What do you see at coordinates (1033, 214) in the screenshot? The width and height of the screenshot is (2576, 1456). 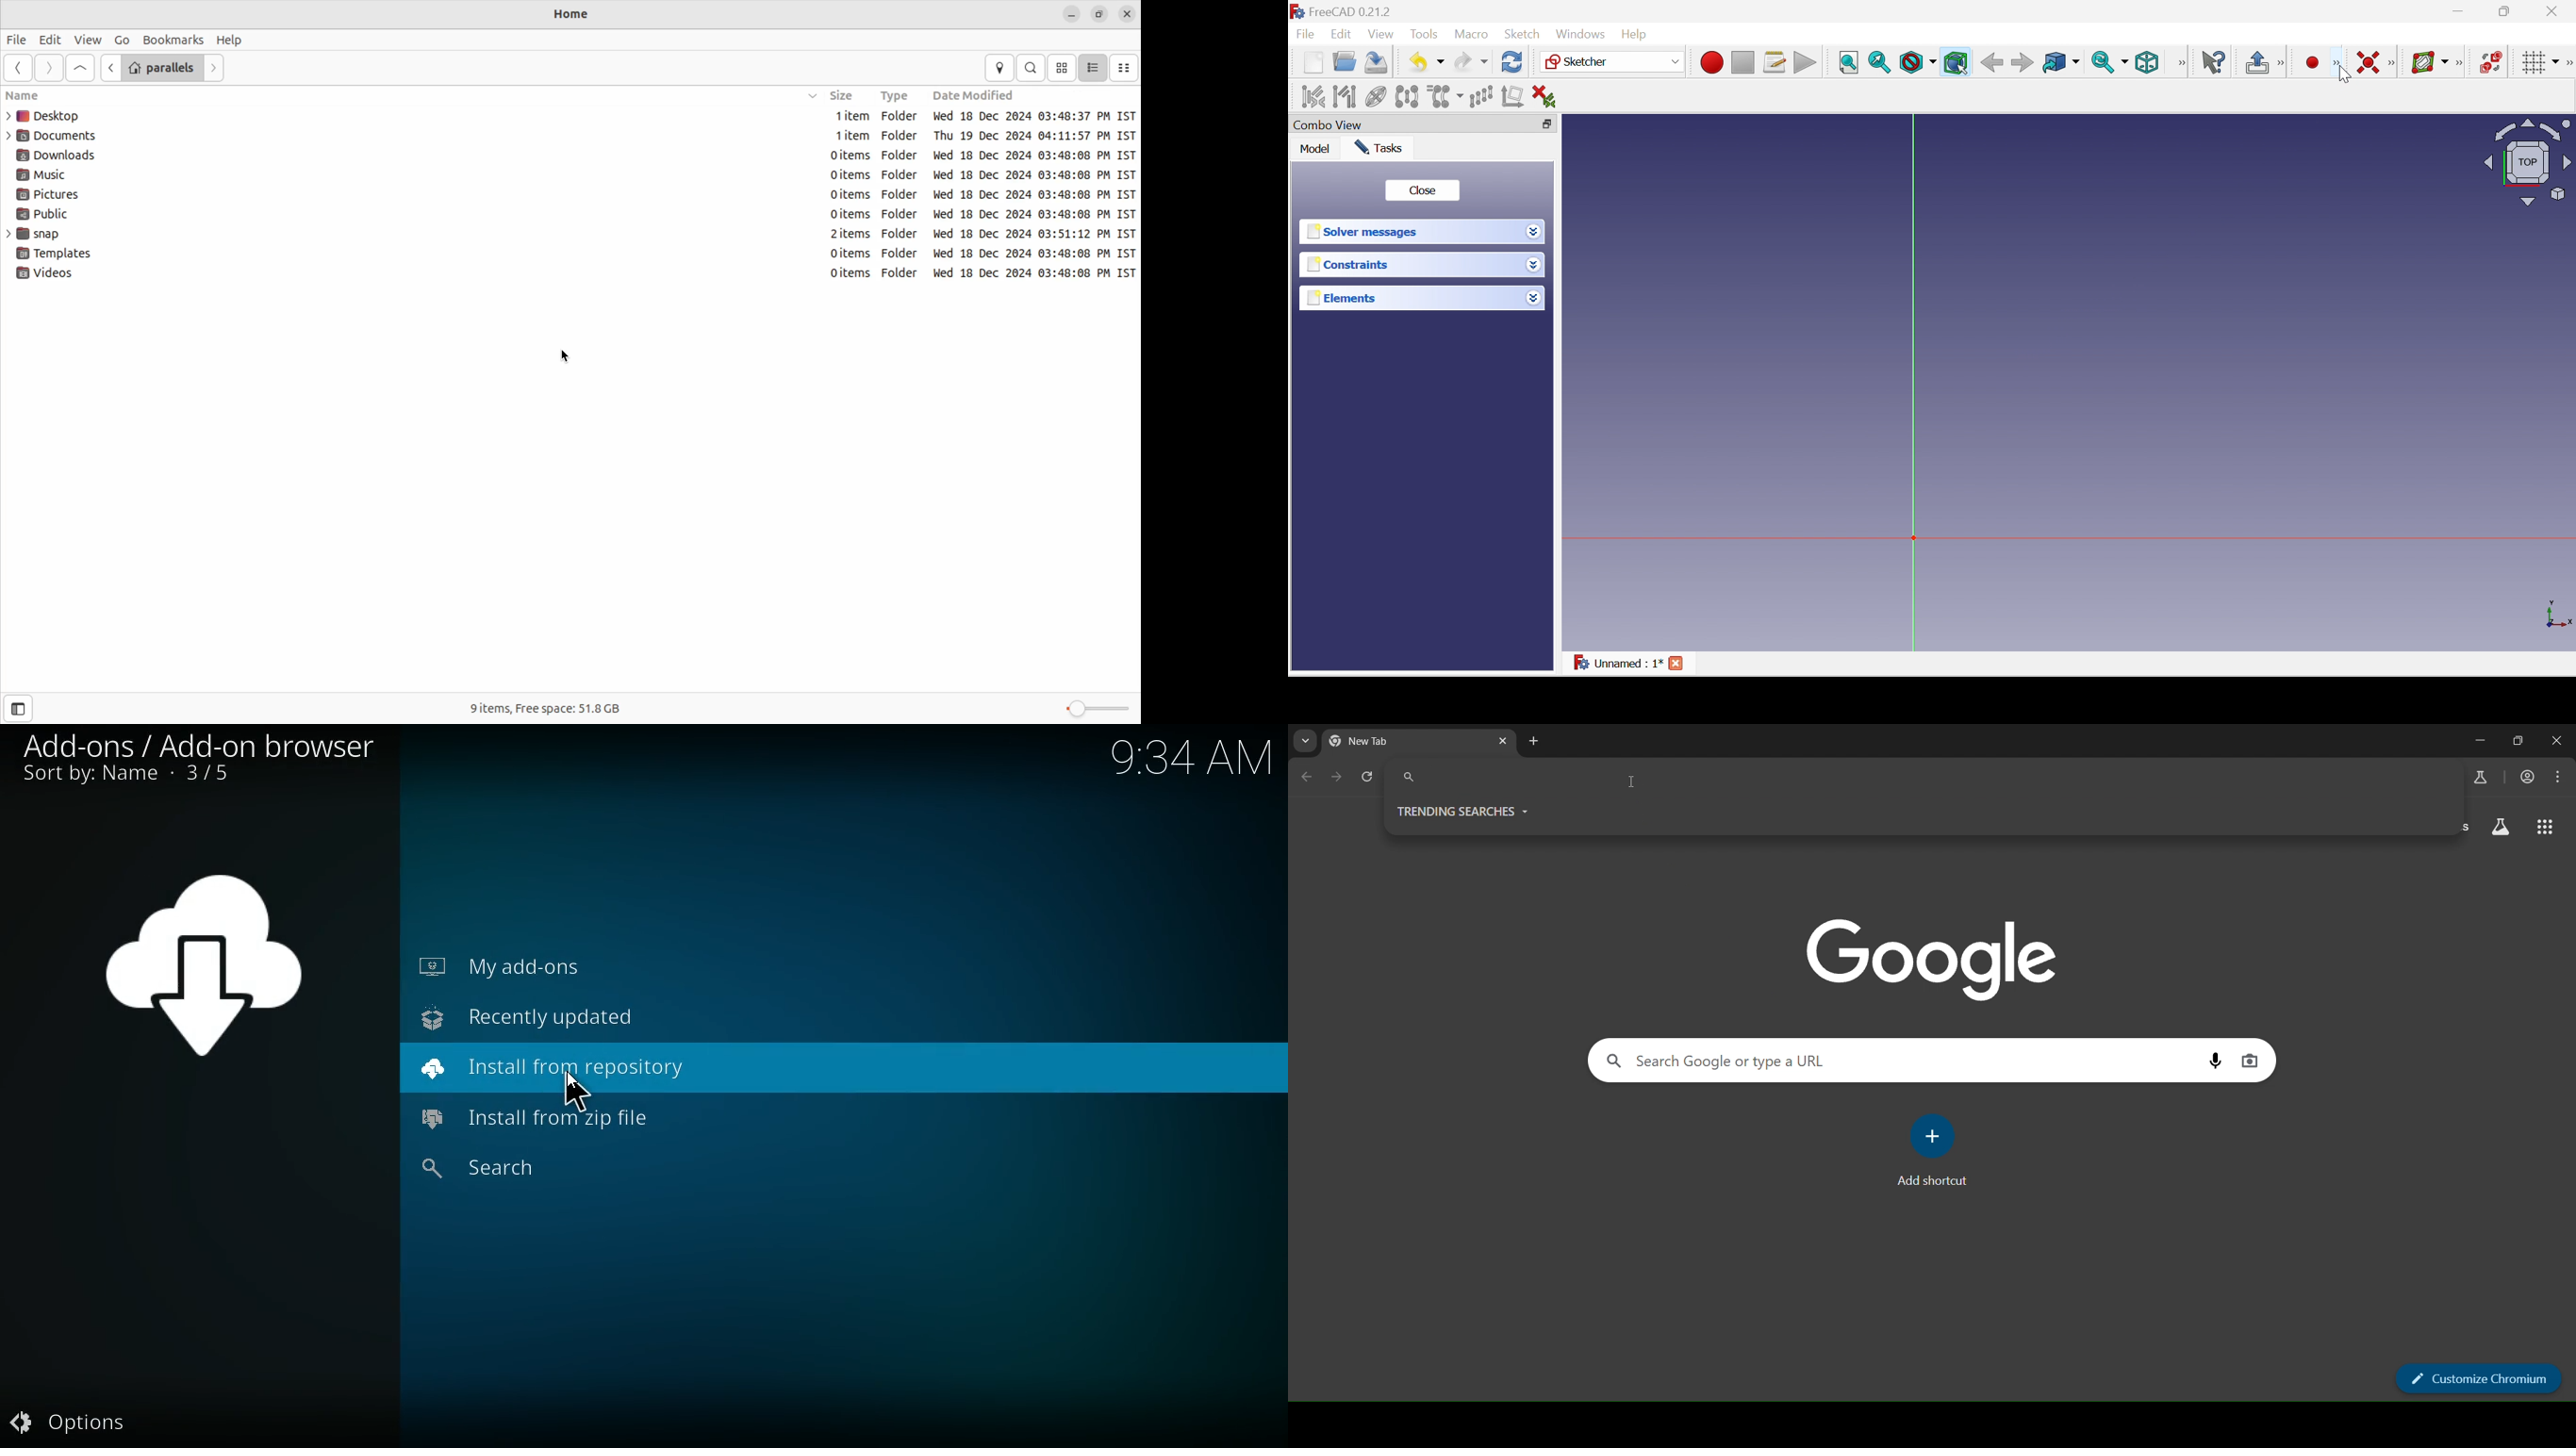 I see `Wed 18 Dec 2024 03:48:08 PM IST` at bounding box center [1033, 214].